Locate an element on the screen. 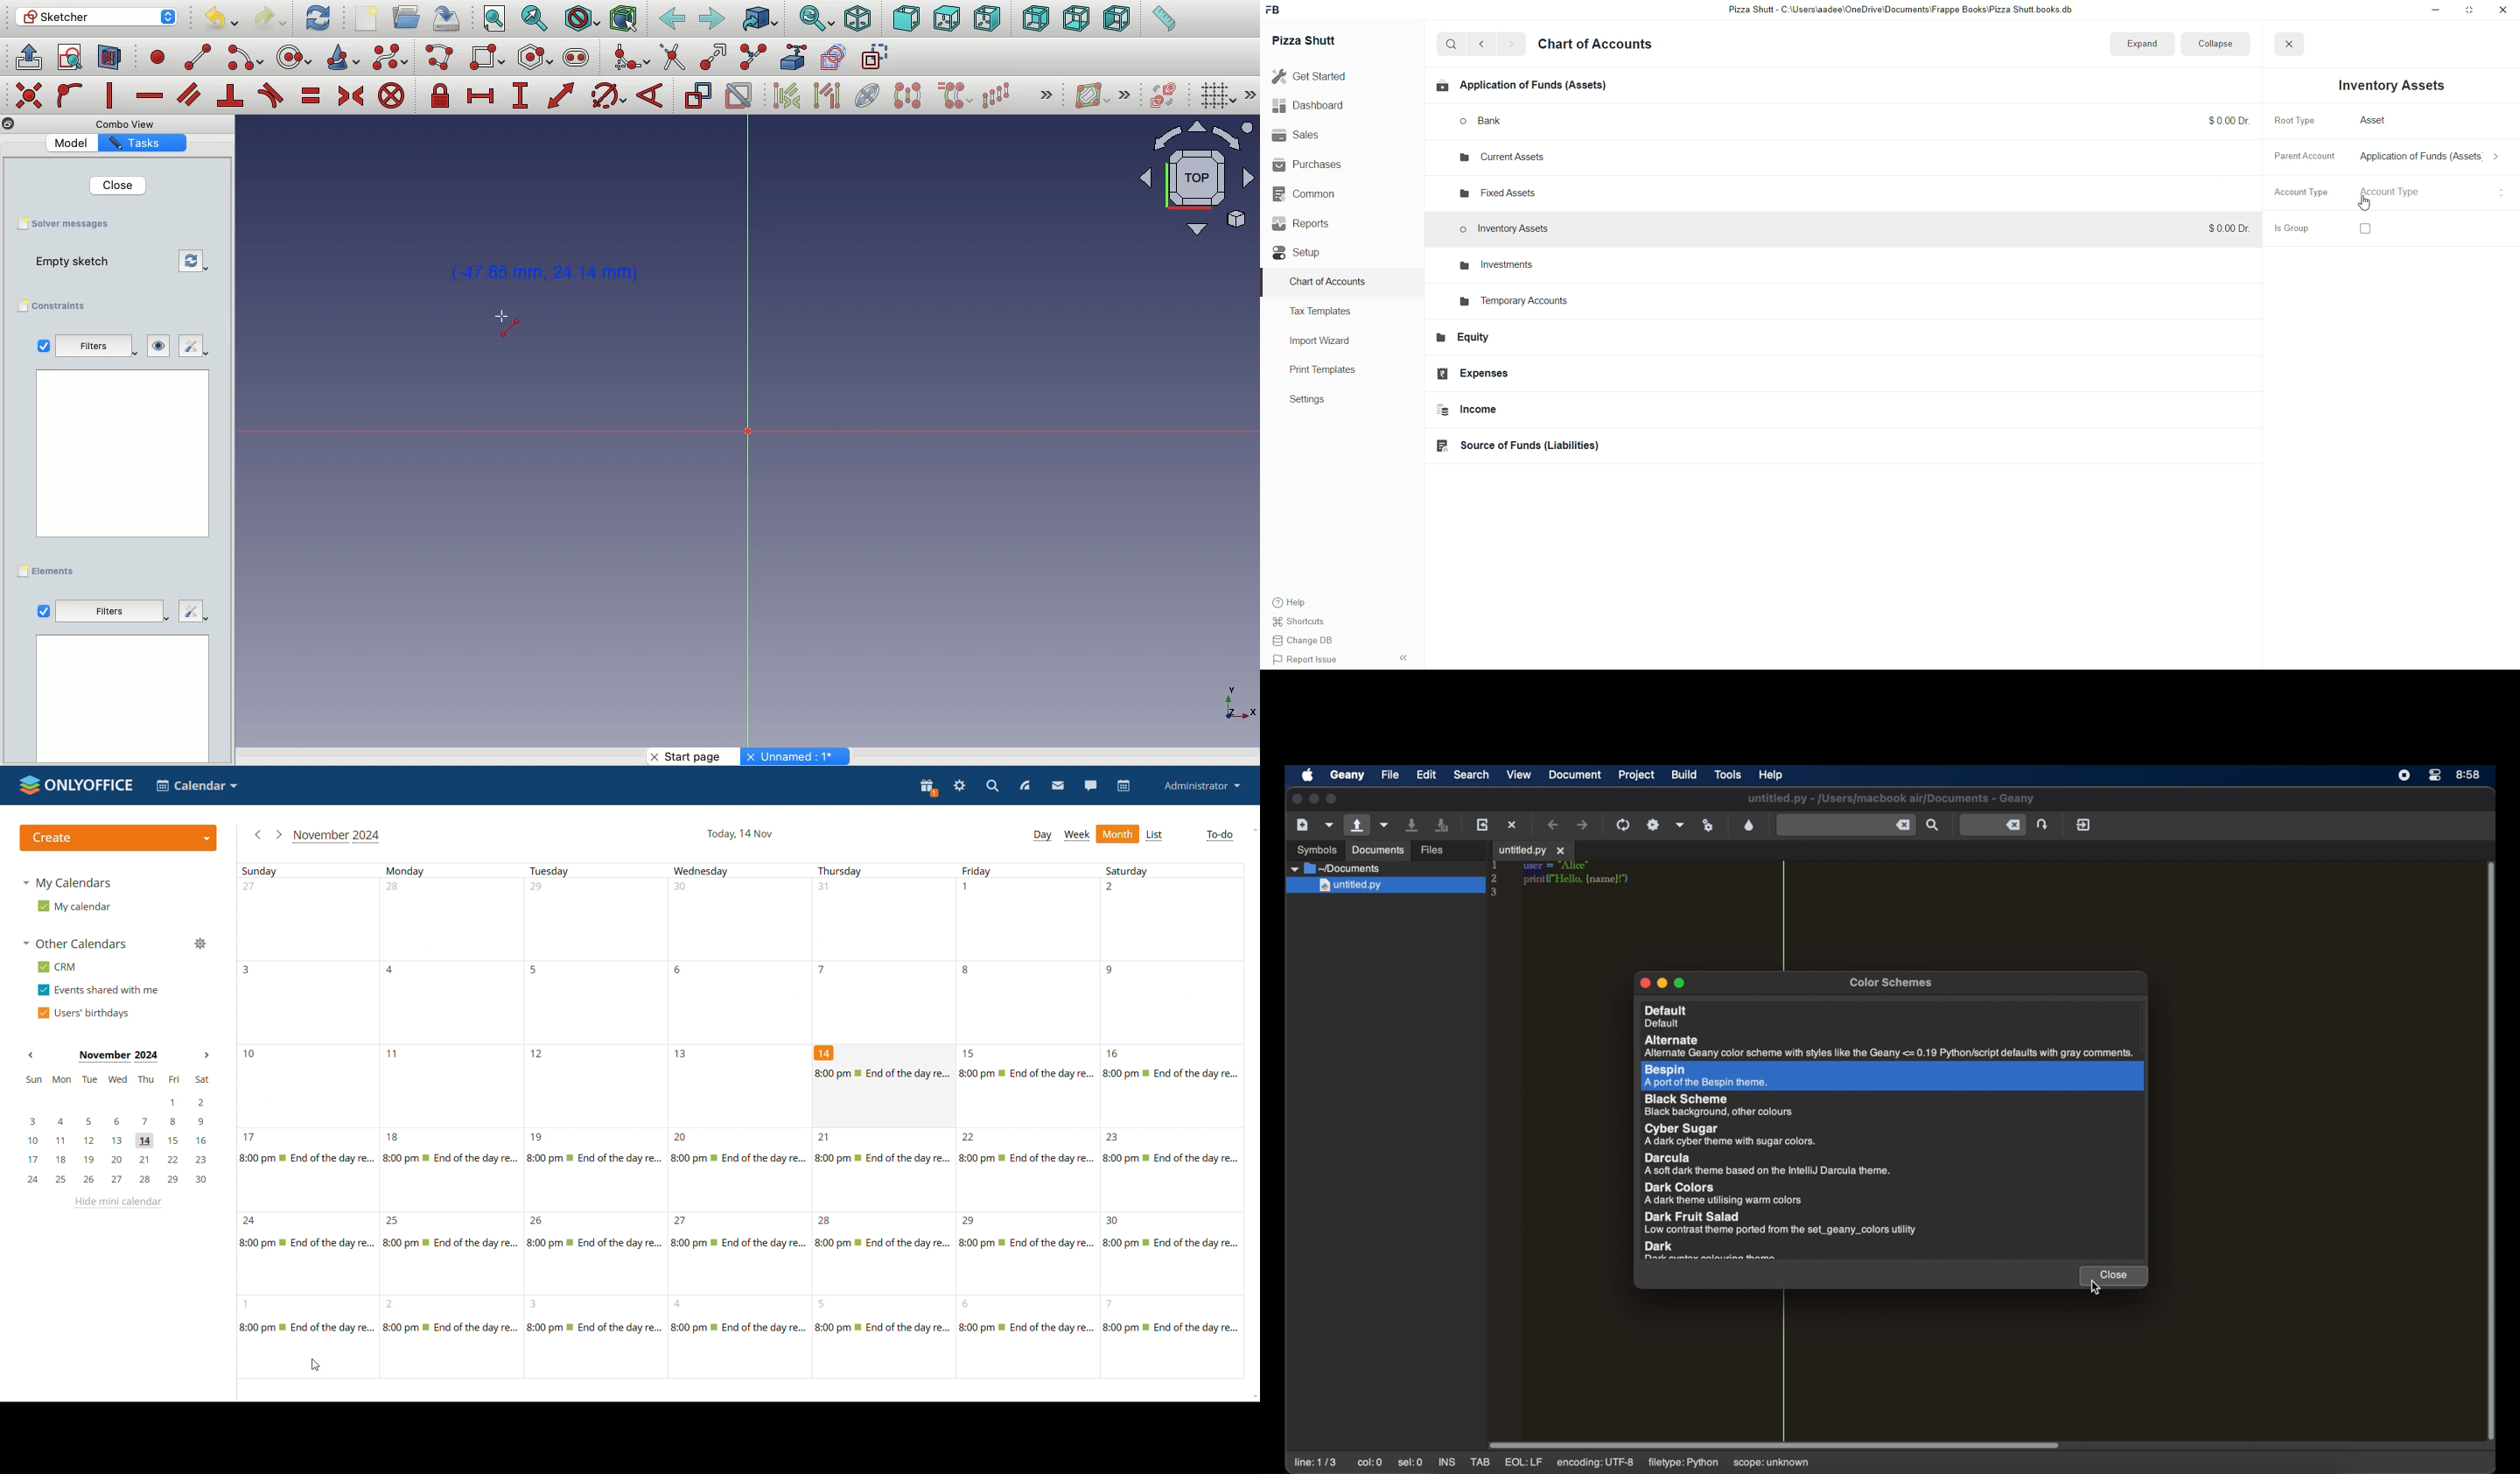  feed is located at coordinates (1024, 785).